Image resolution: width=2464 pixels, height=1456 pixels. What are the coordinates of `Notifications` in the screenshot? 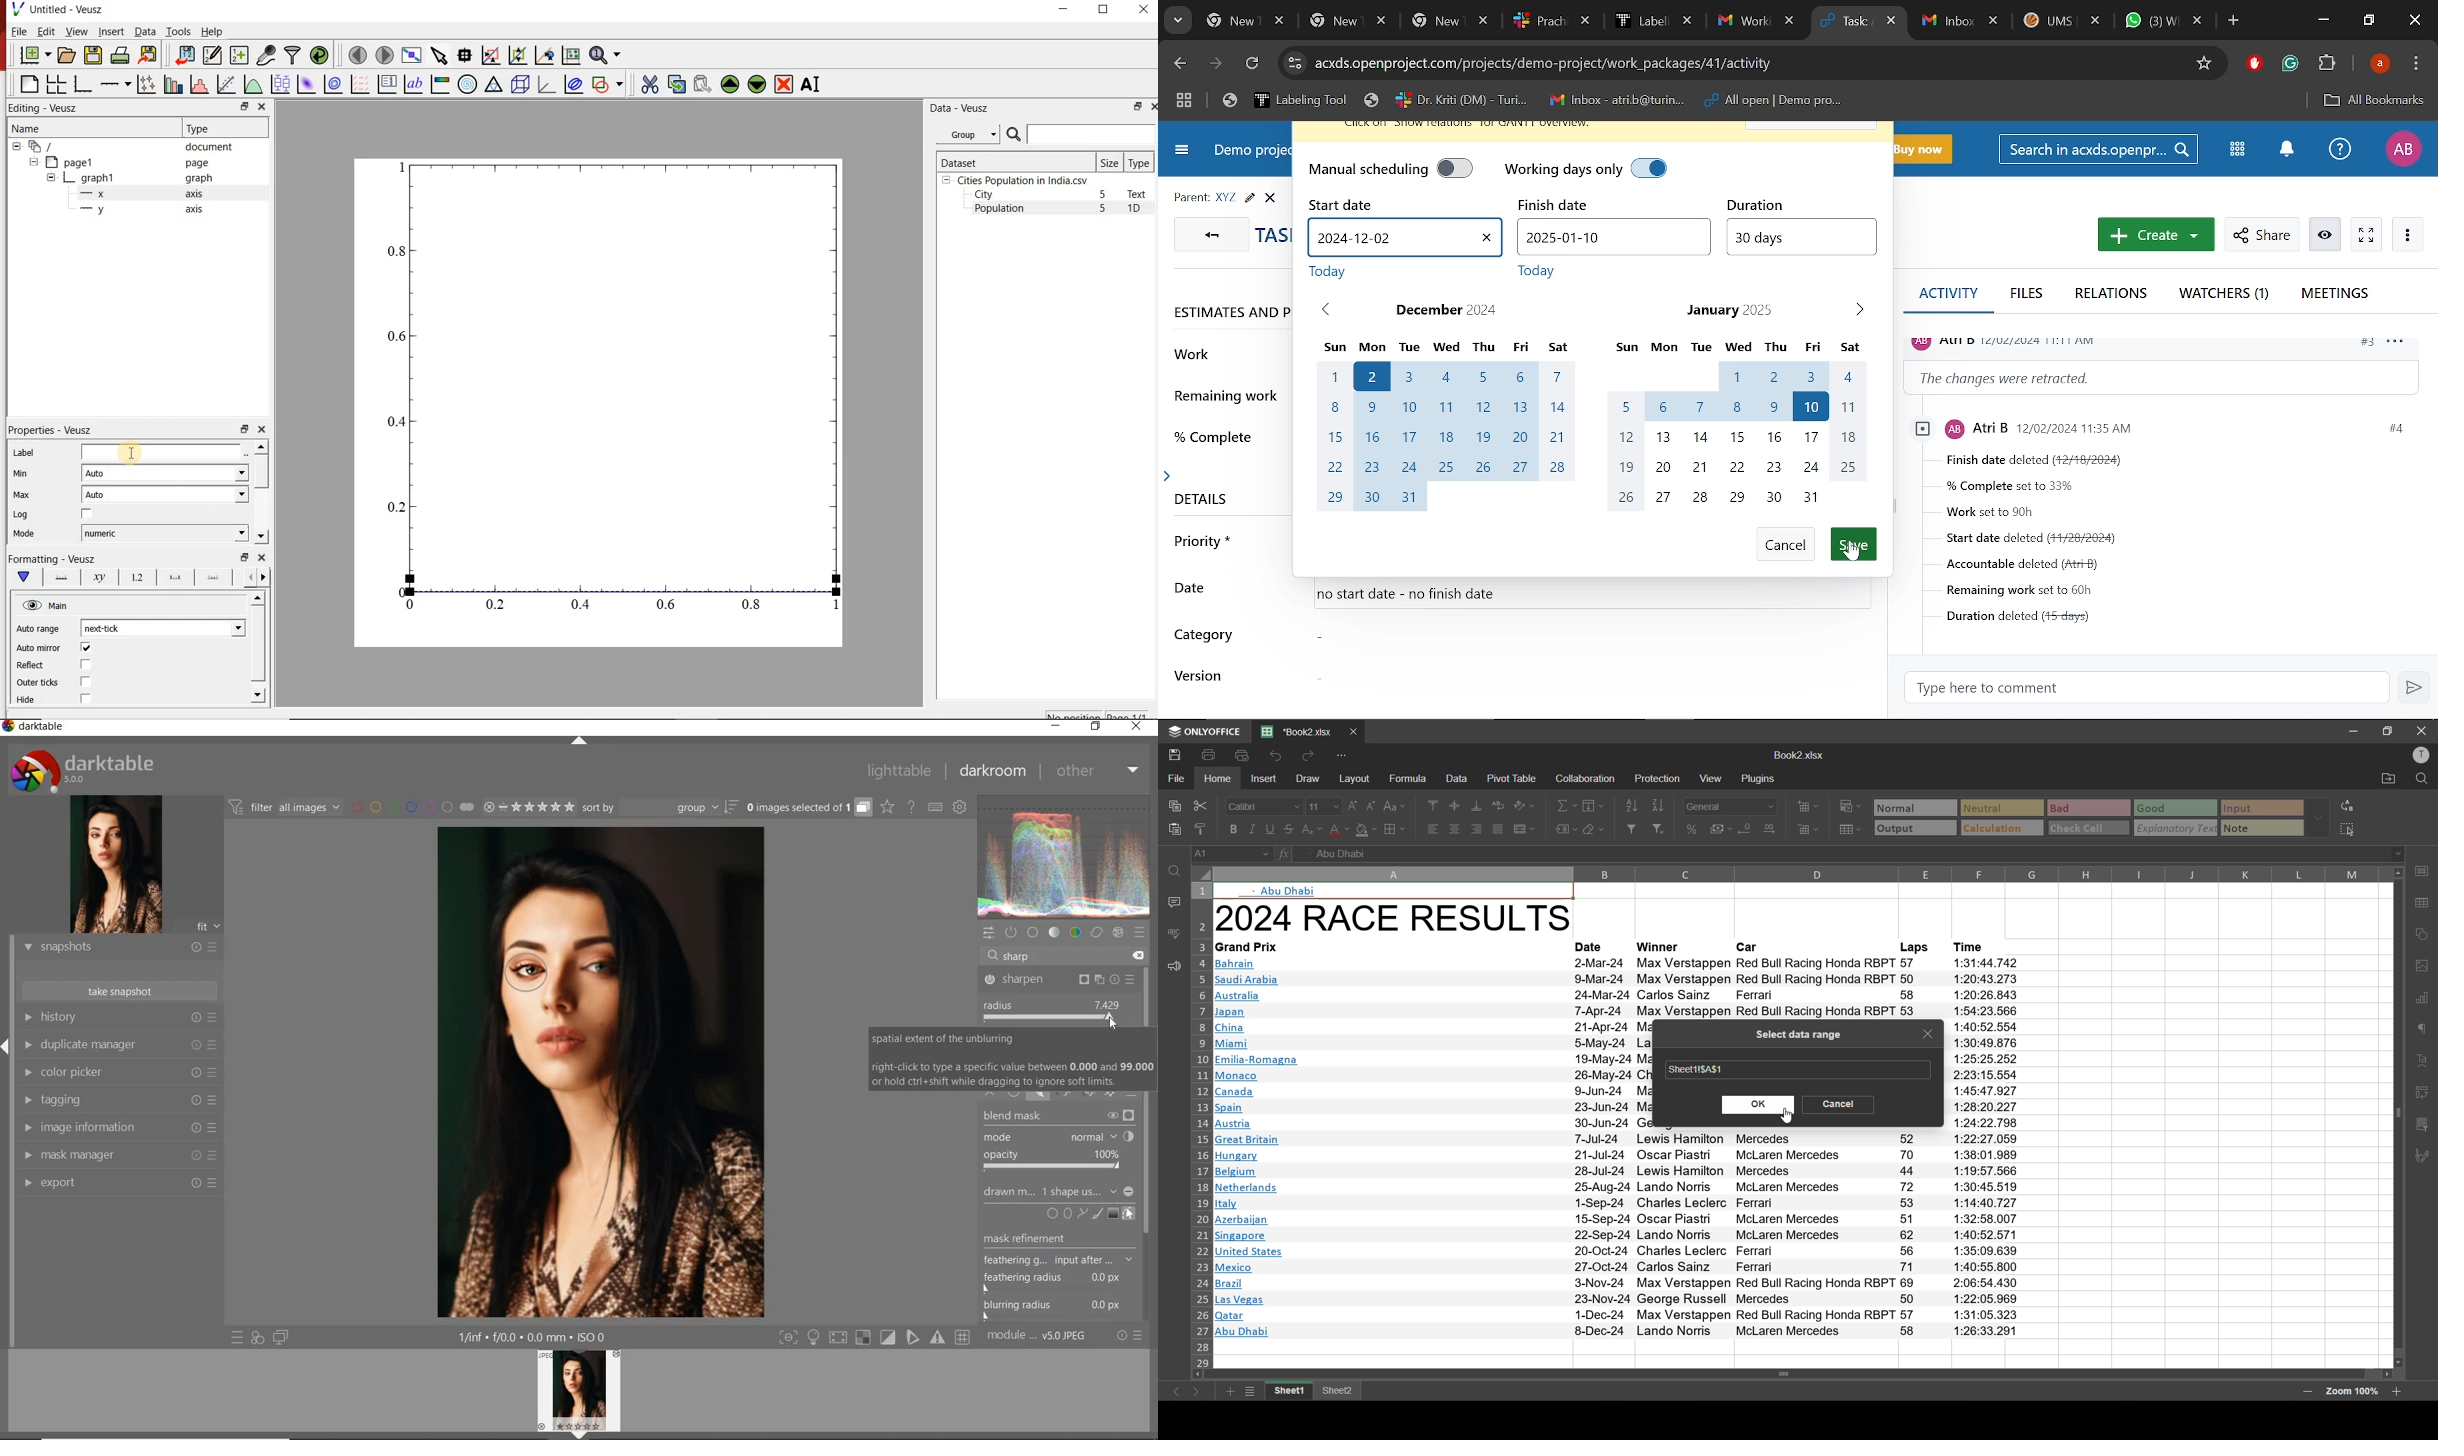 It's located at (2286, 150).